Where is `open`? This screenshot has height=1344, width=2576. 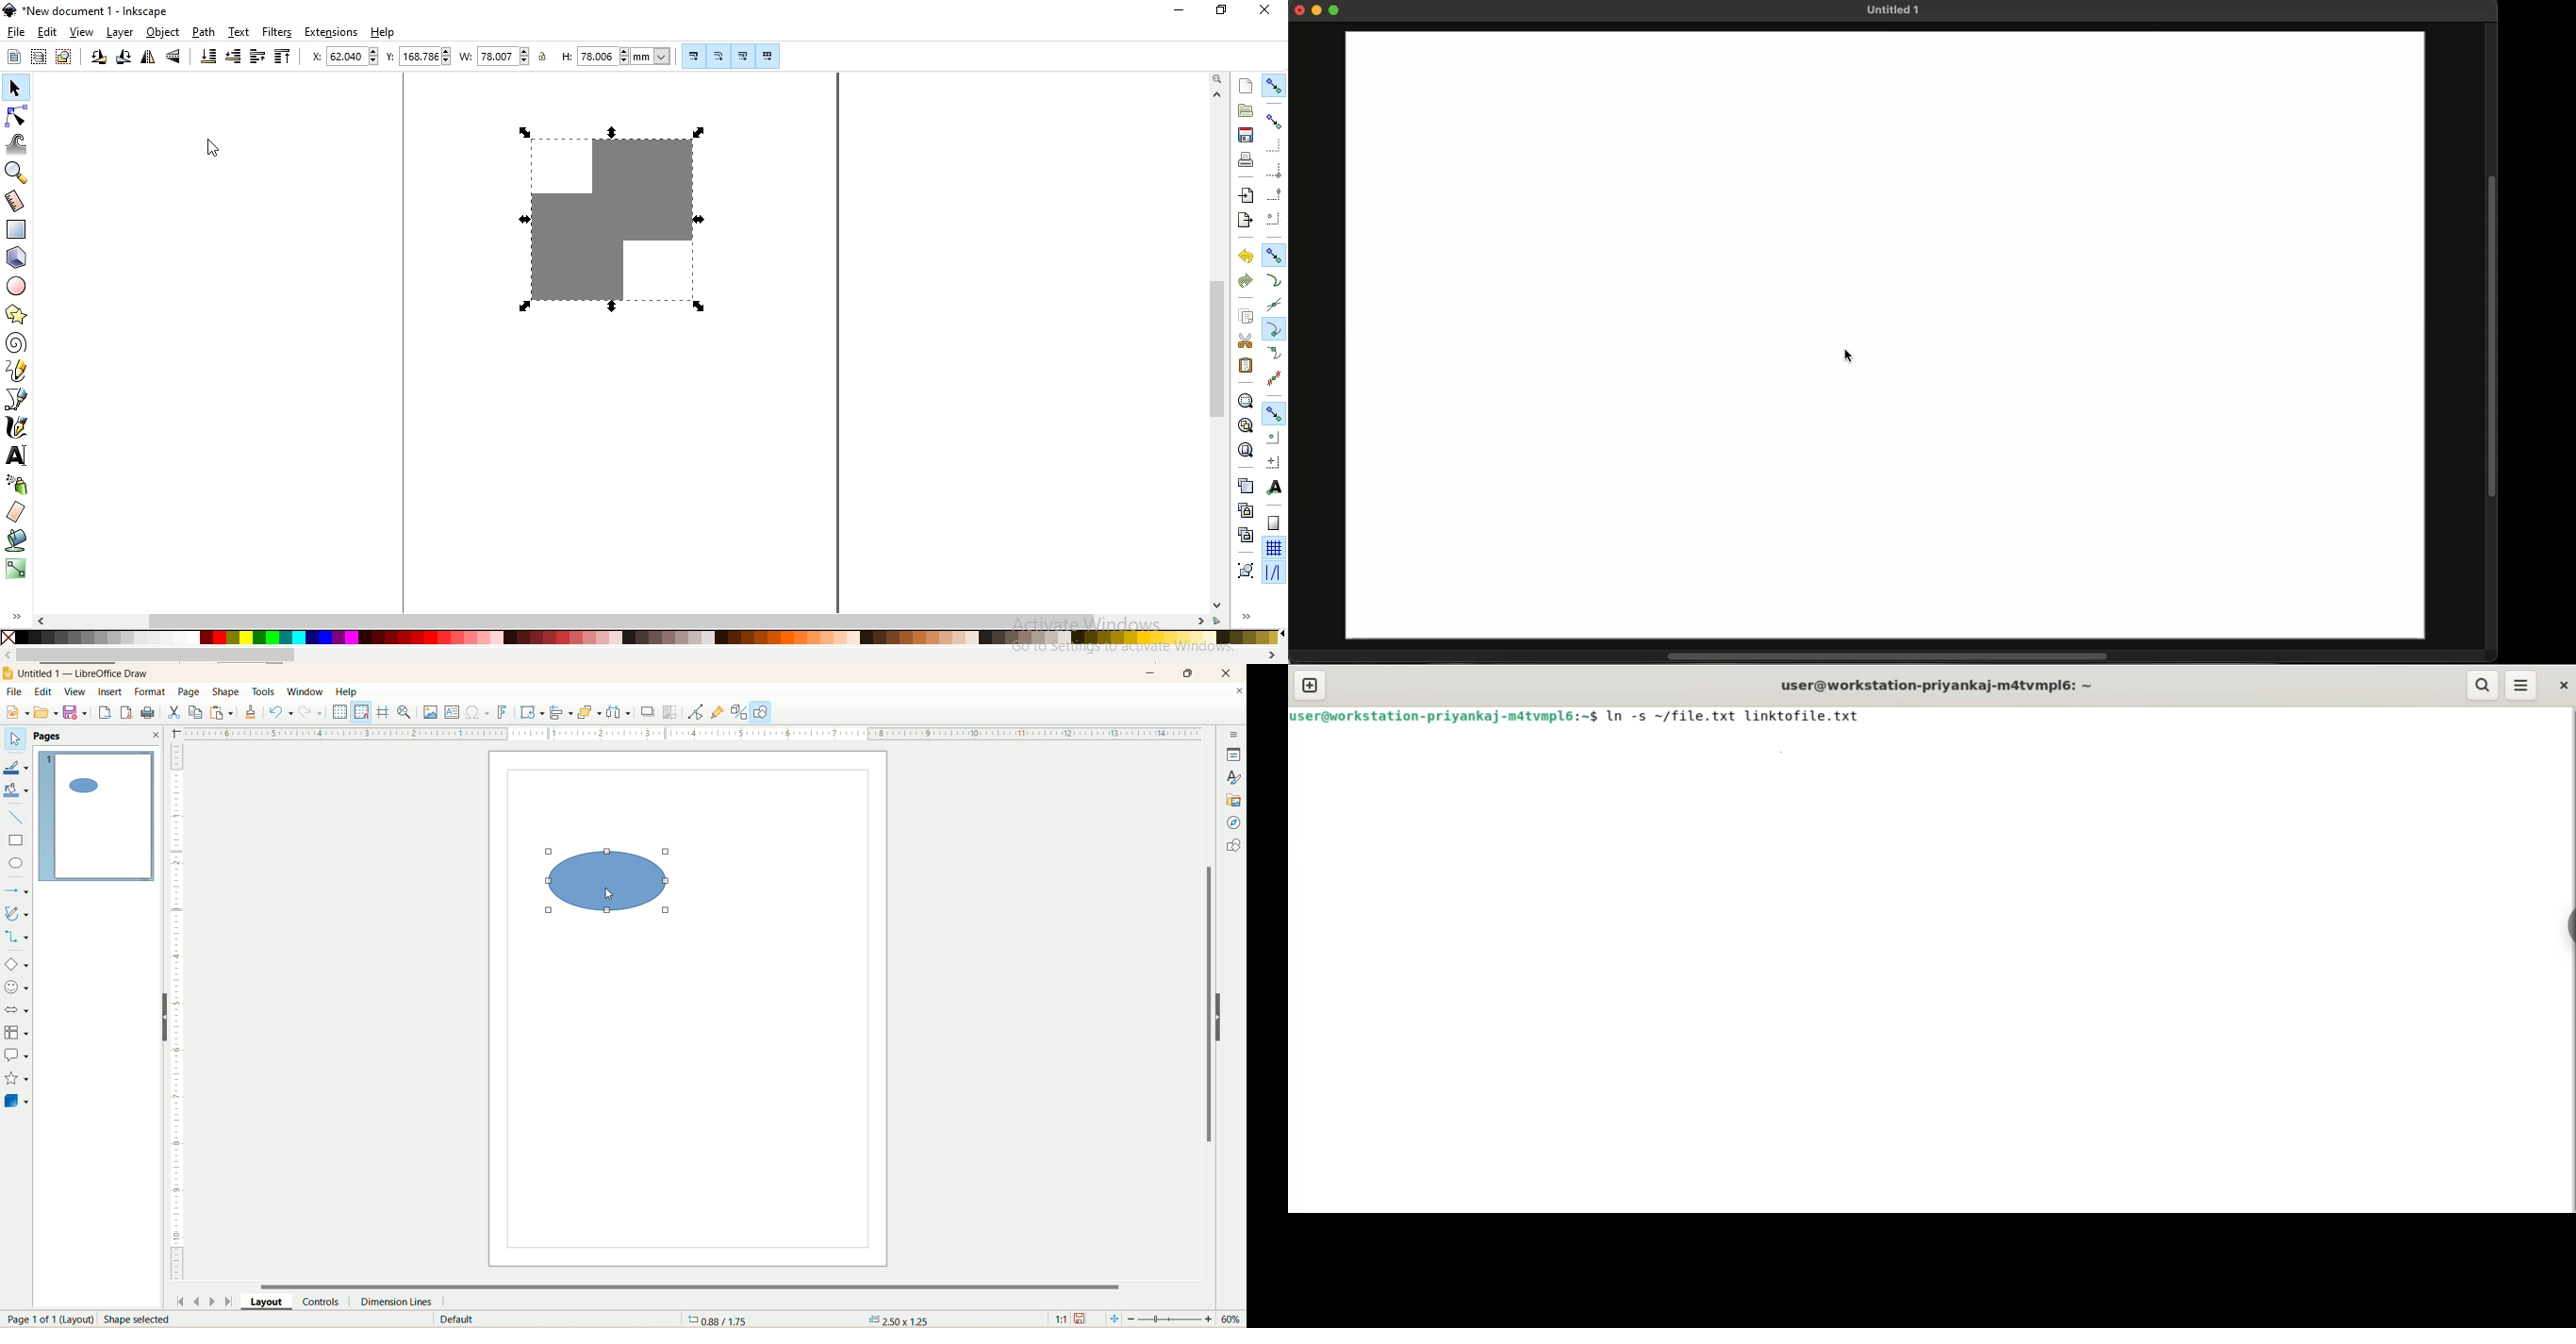 open is located at coordinates (45, 711).